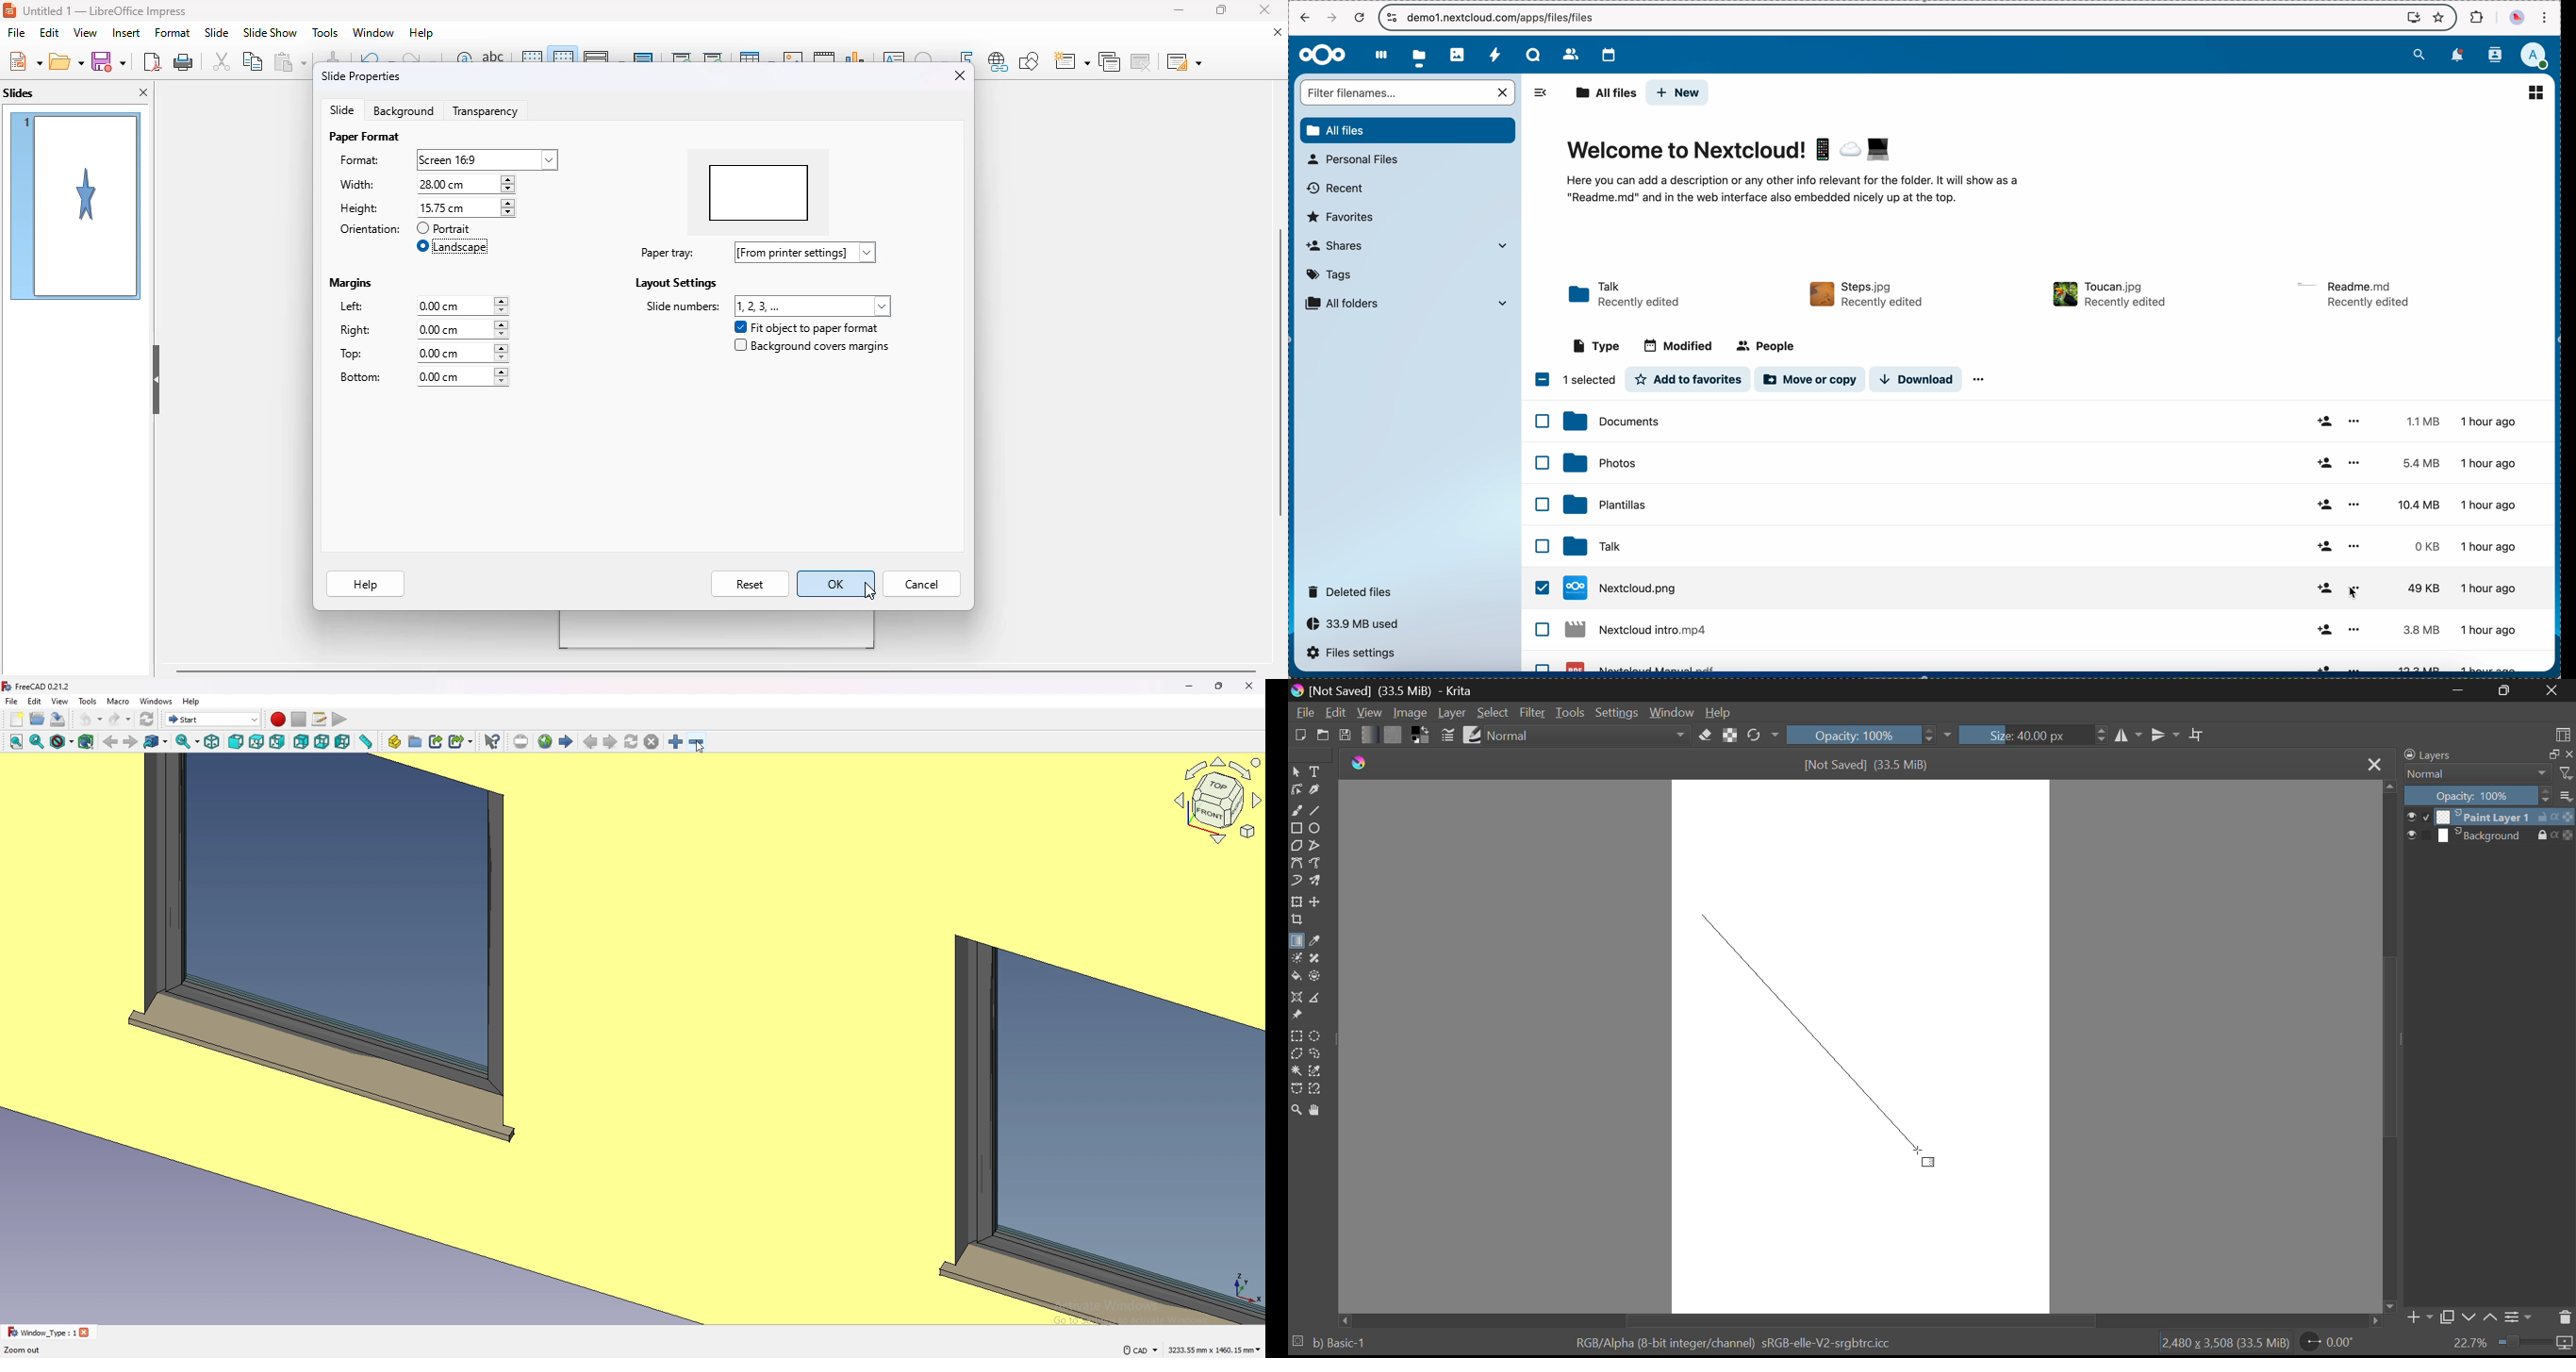 Image resolution: width=2576 pixels, height=1372 pixels. Describe the element at coordinates (16, 742) in the screenshot. I see `fit all` at that location.